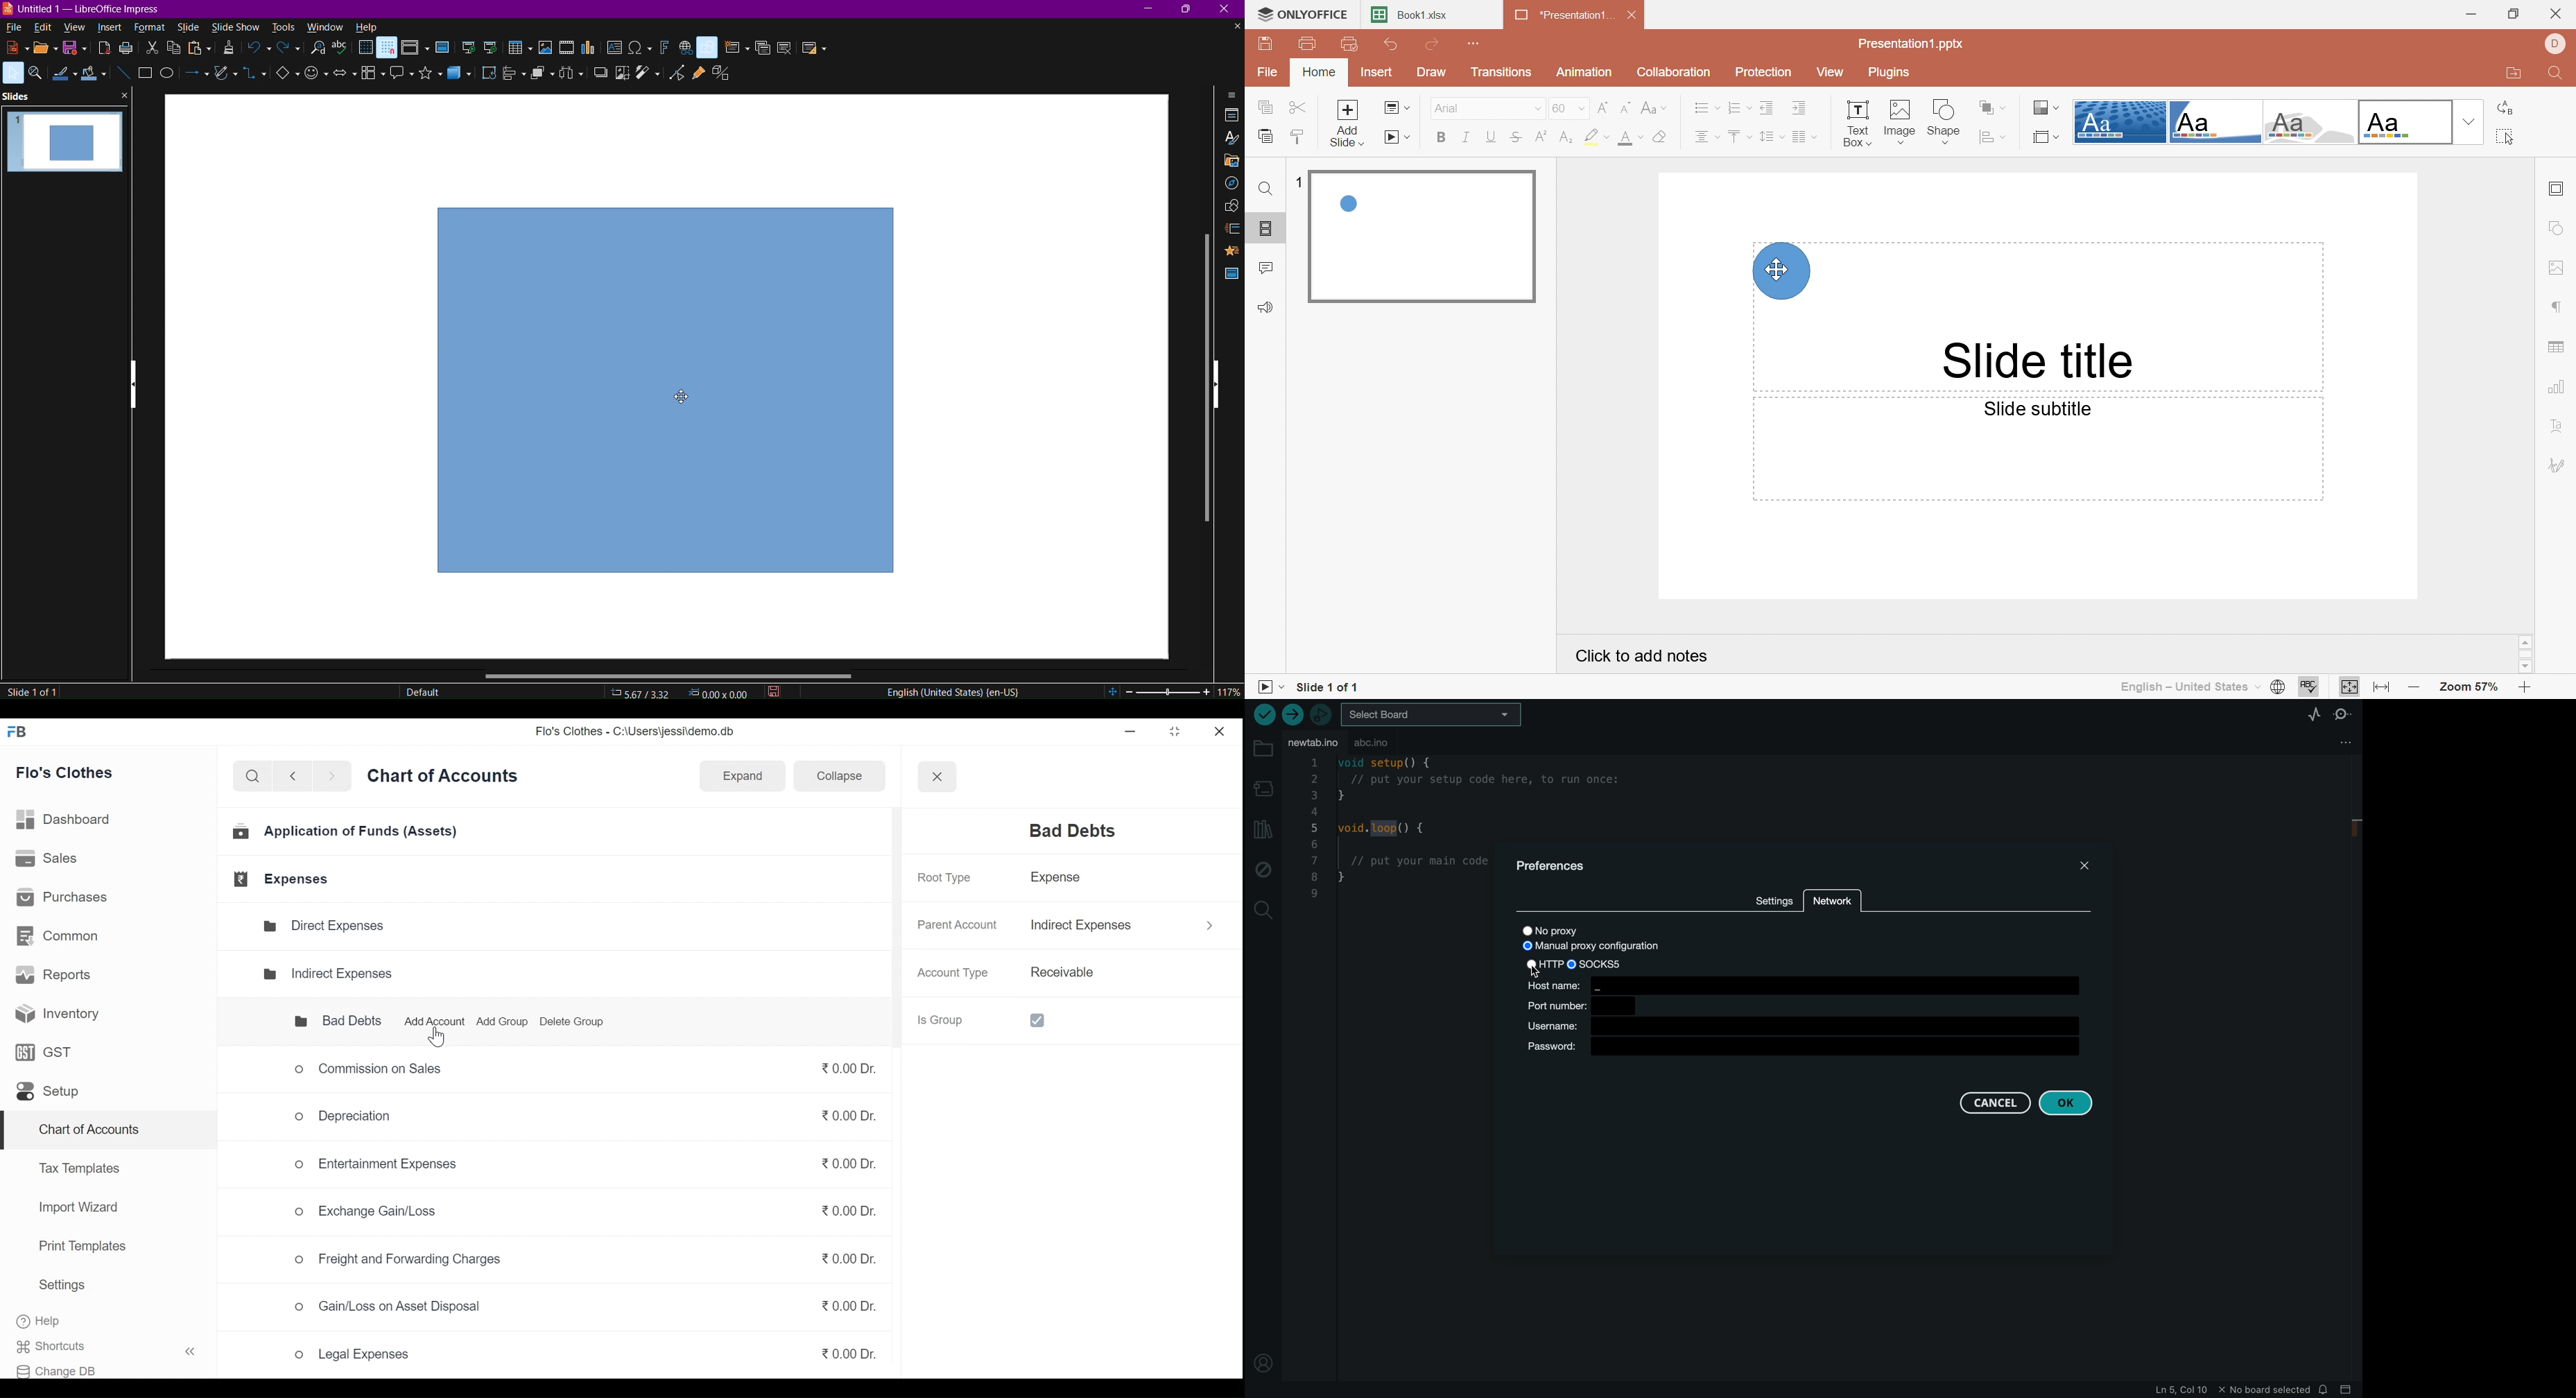 The width and height of the screenshot is (2576, 1400). What do you see at coordinates (1890, 72) in the screenshot?
I see `Plugins` at bounding box center [1890, 72].